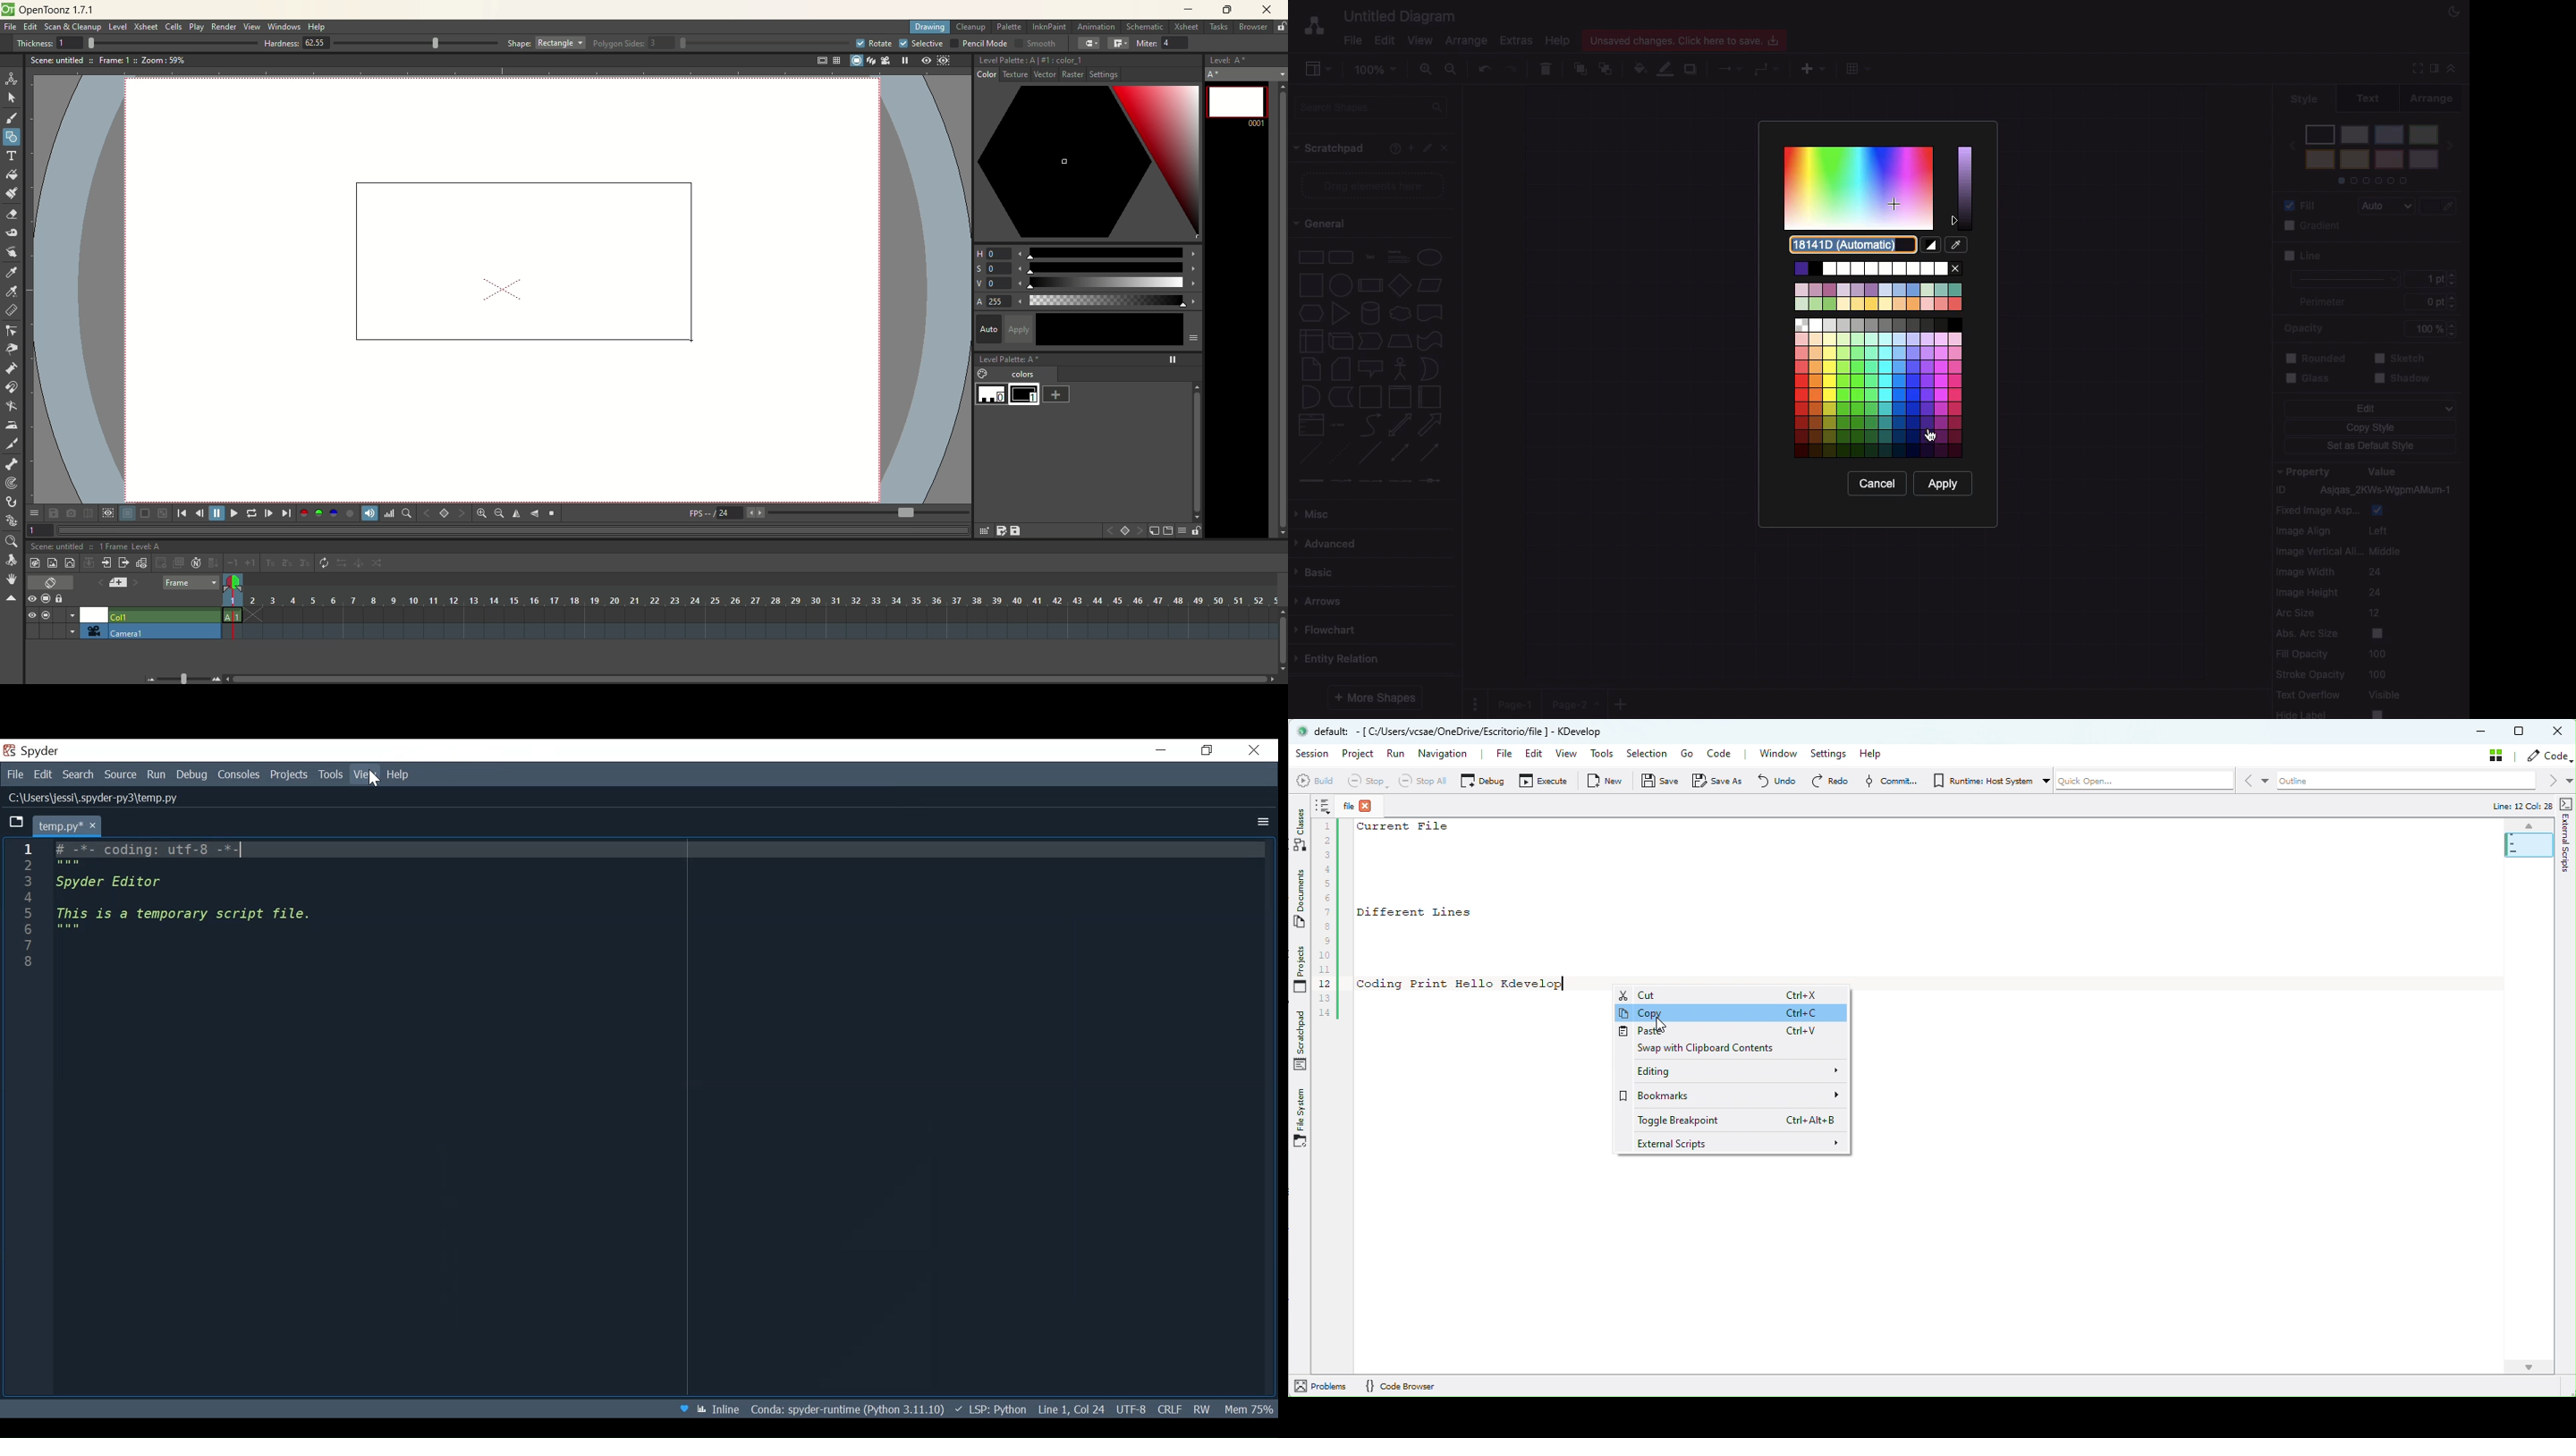  What do you see at coordinates (1399, 397) in the screenshot?
I see `vertical container` at bounding box center [1399, 397].